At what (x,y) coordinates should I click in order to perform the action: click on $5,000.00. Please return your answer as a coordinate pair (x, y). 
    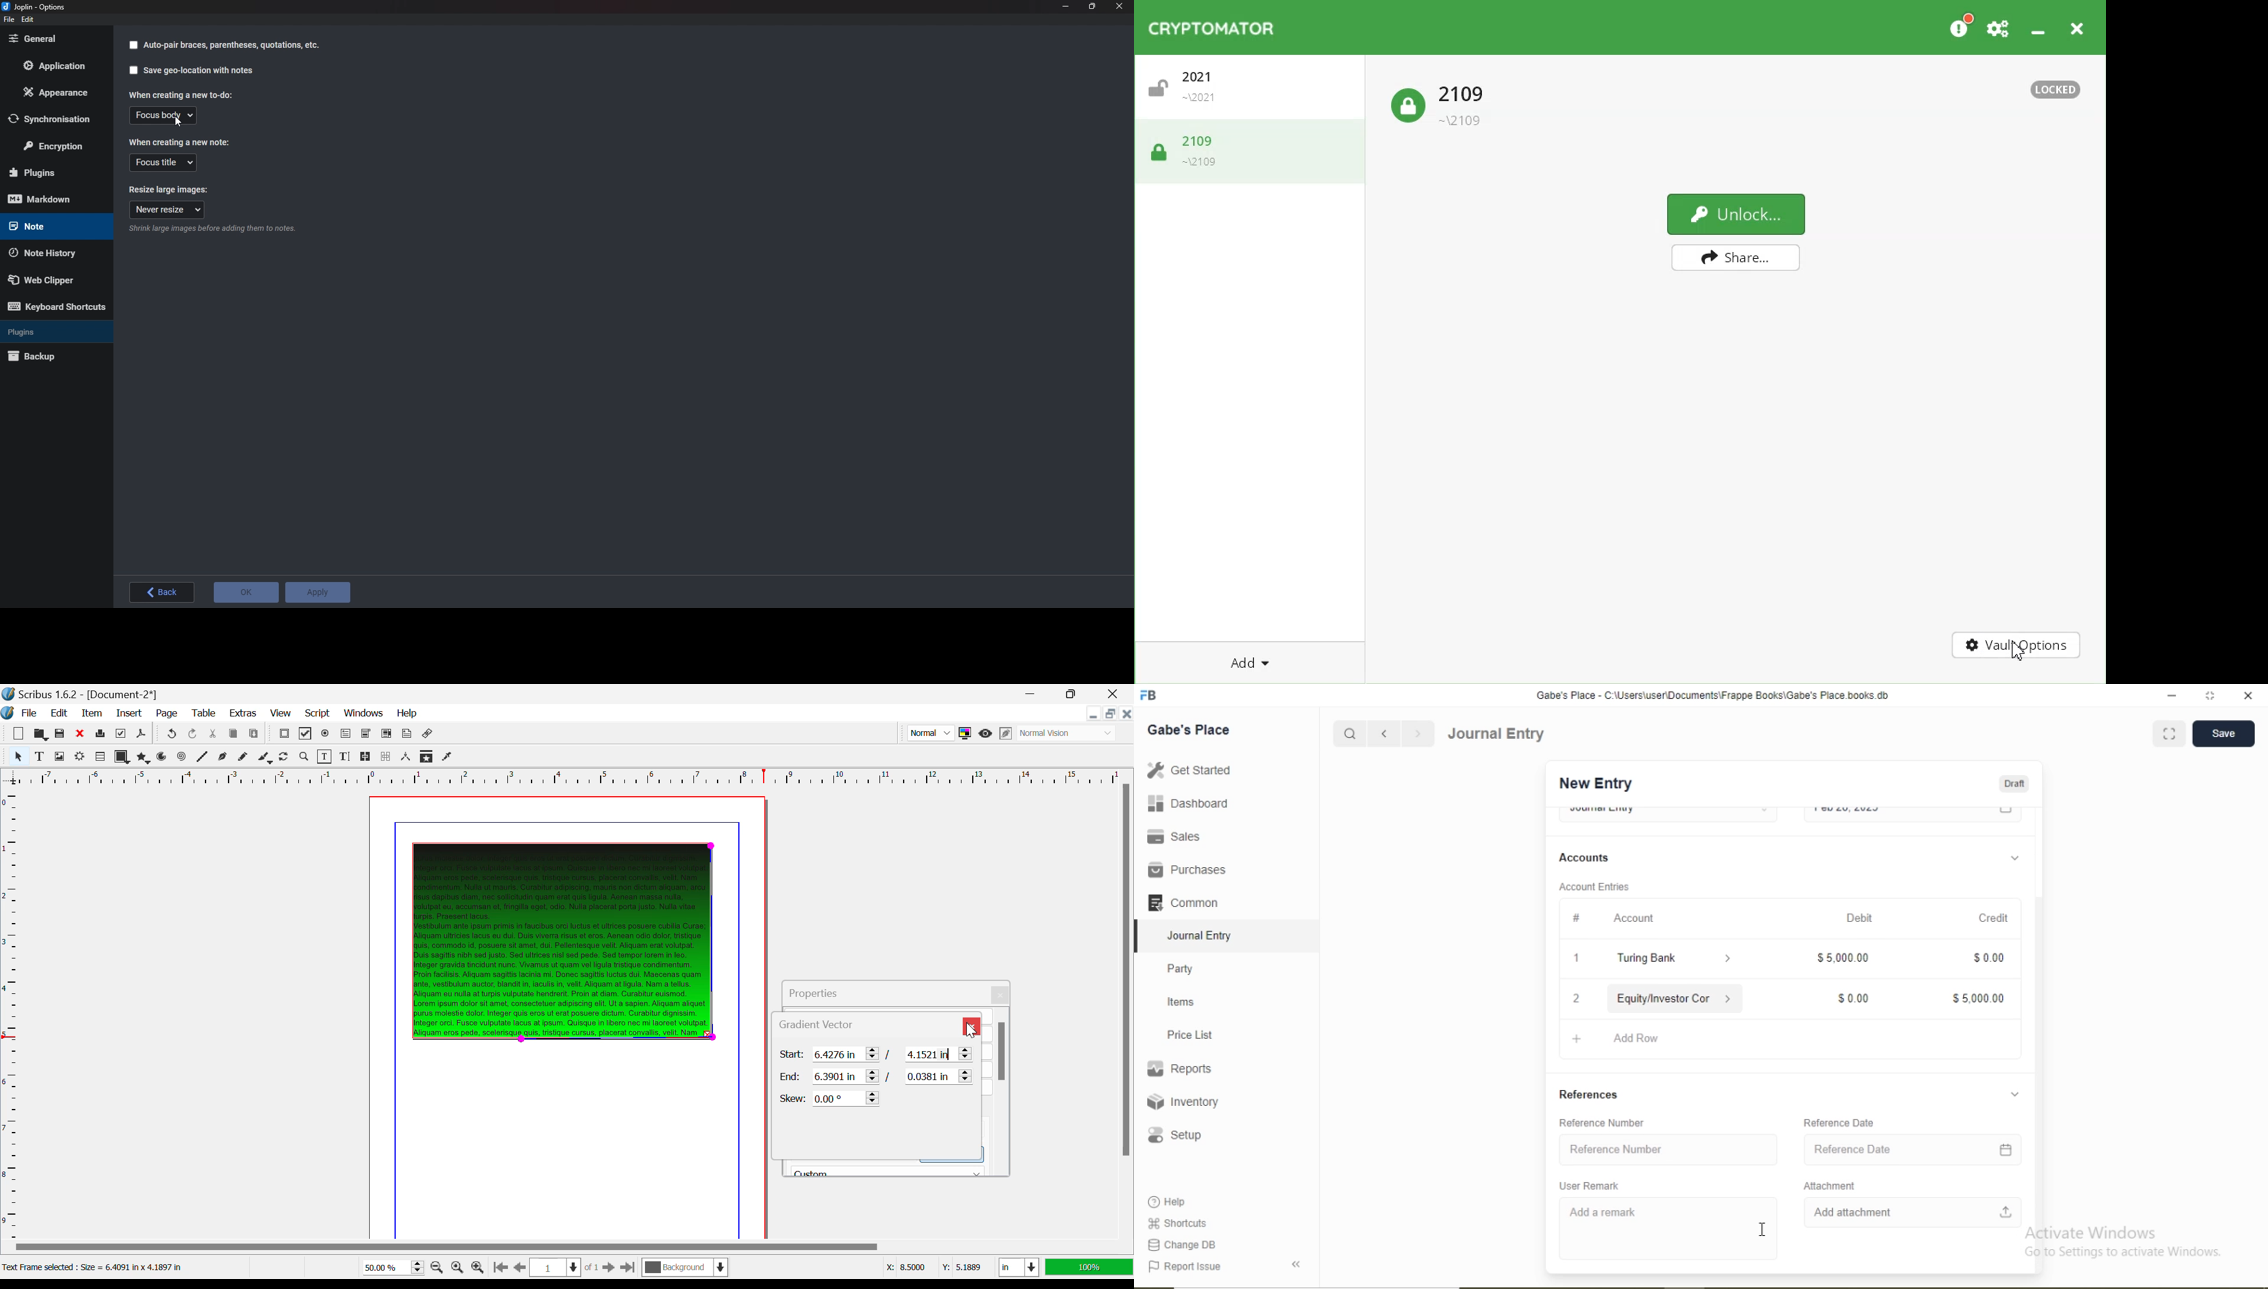
    Looking at the image, I should click on (1977, 999).